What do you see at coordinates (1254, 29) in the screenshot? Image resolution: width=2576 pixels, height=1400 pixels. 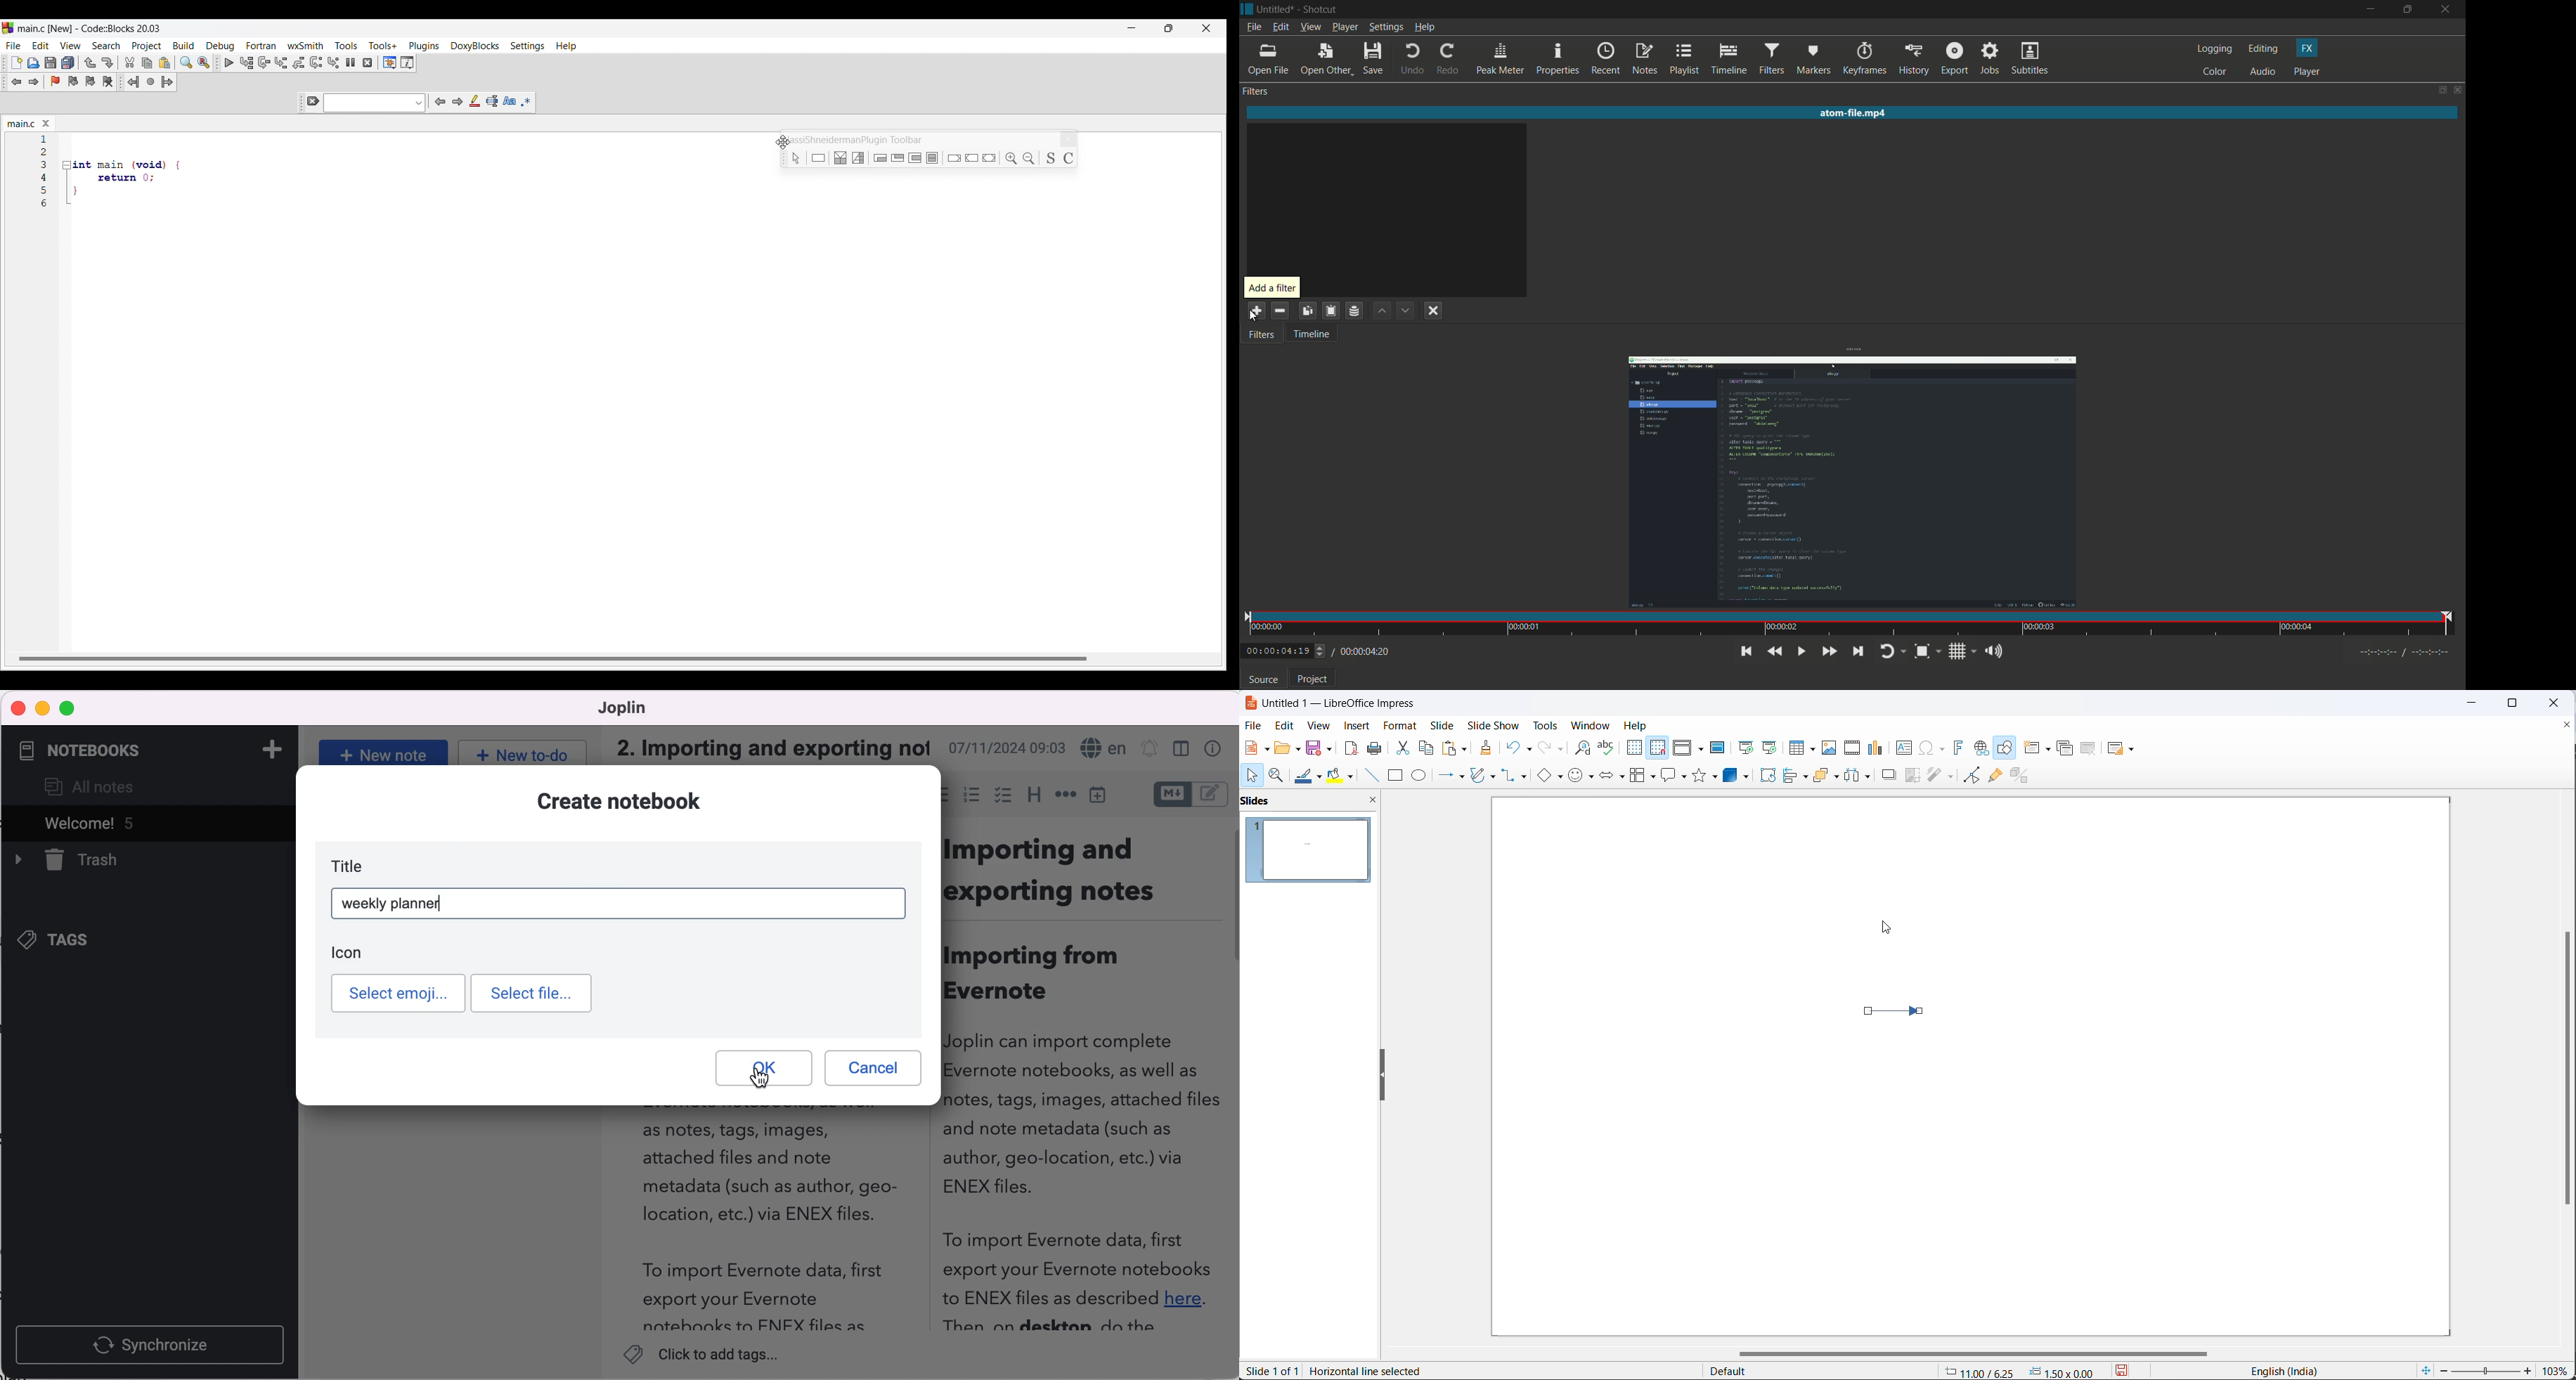 I see `file menu` at bounding box center [1254, 29].